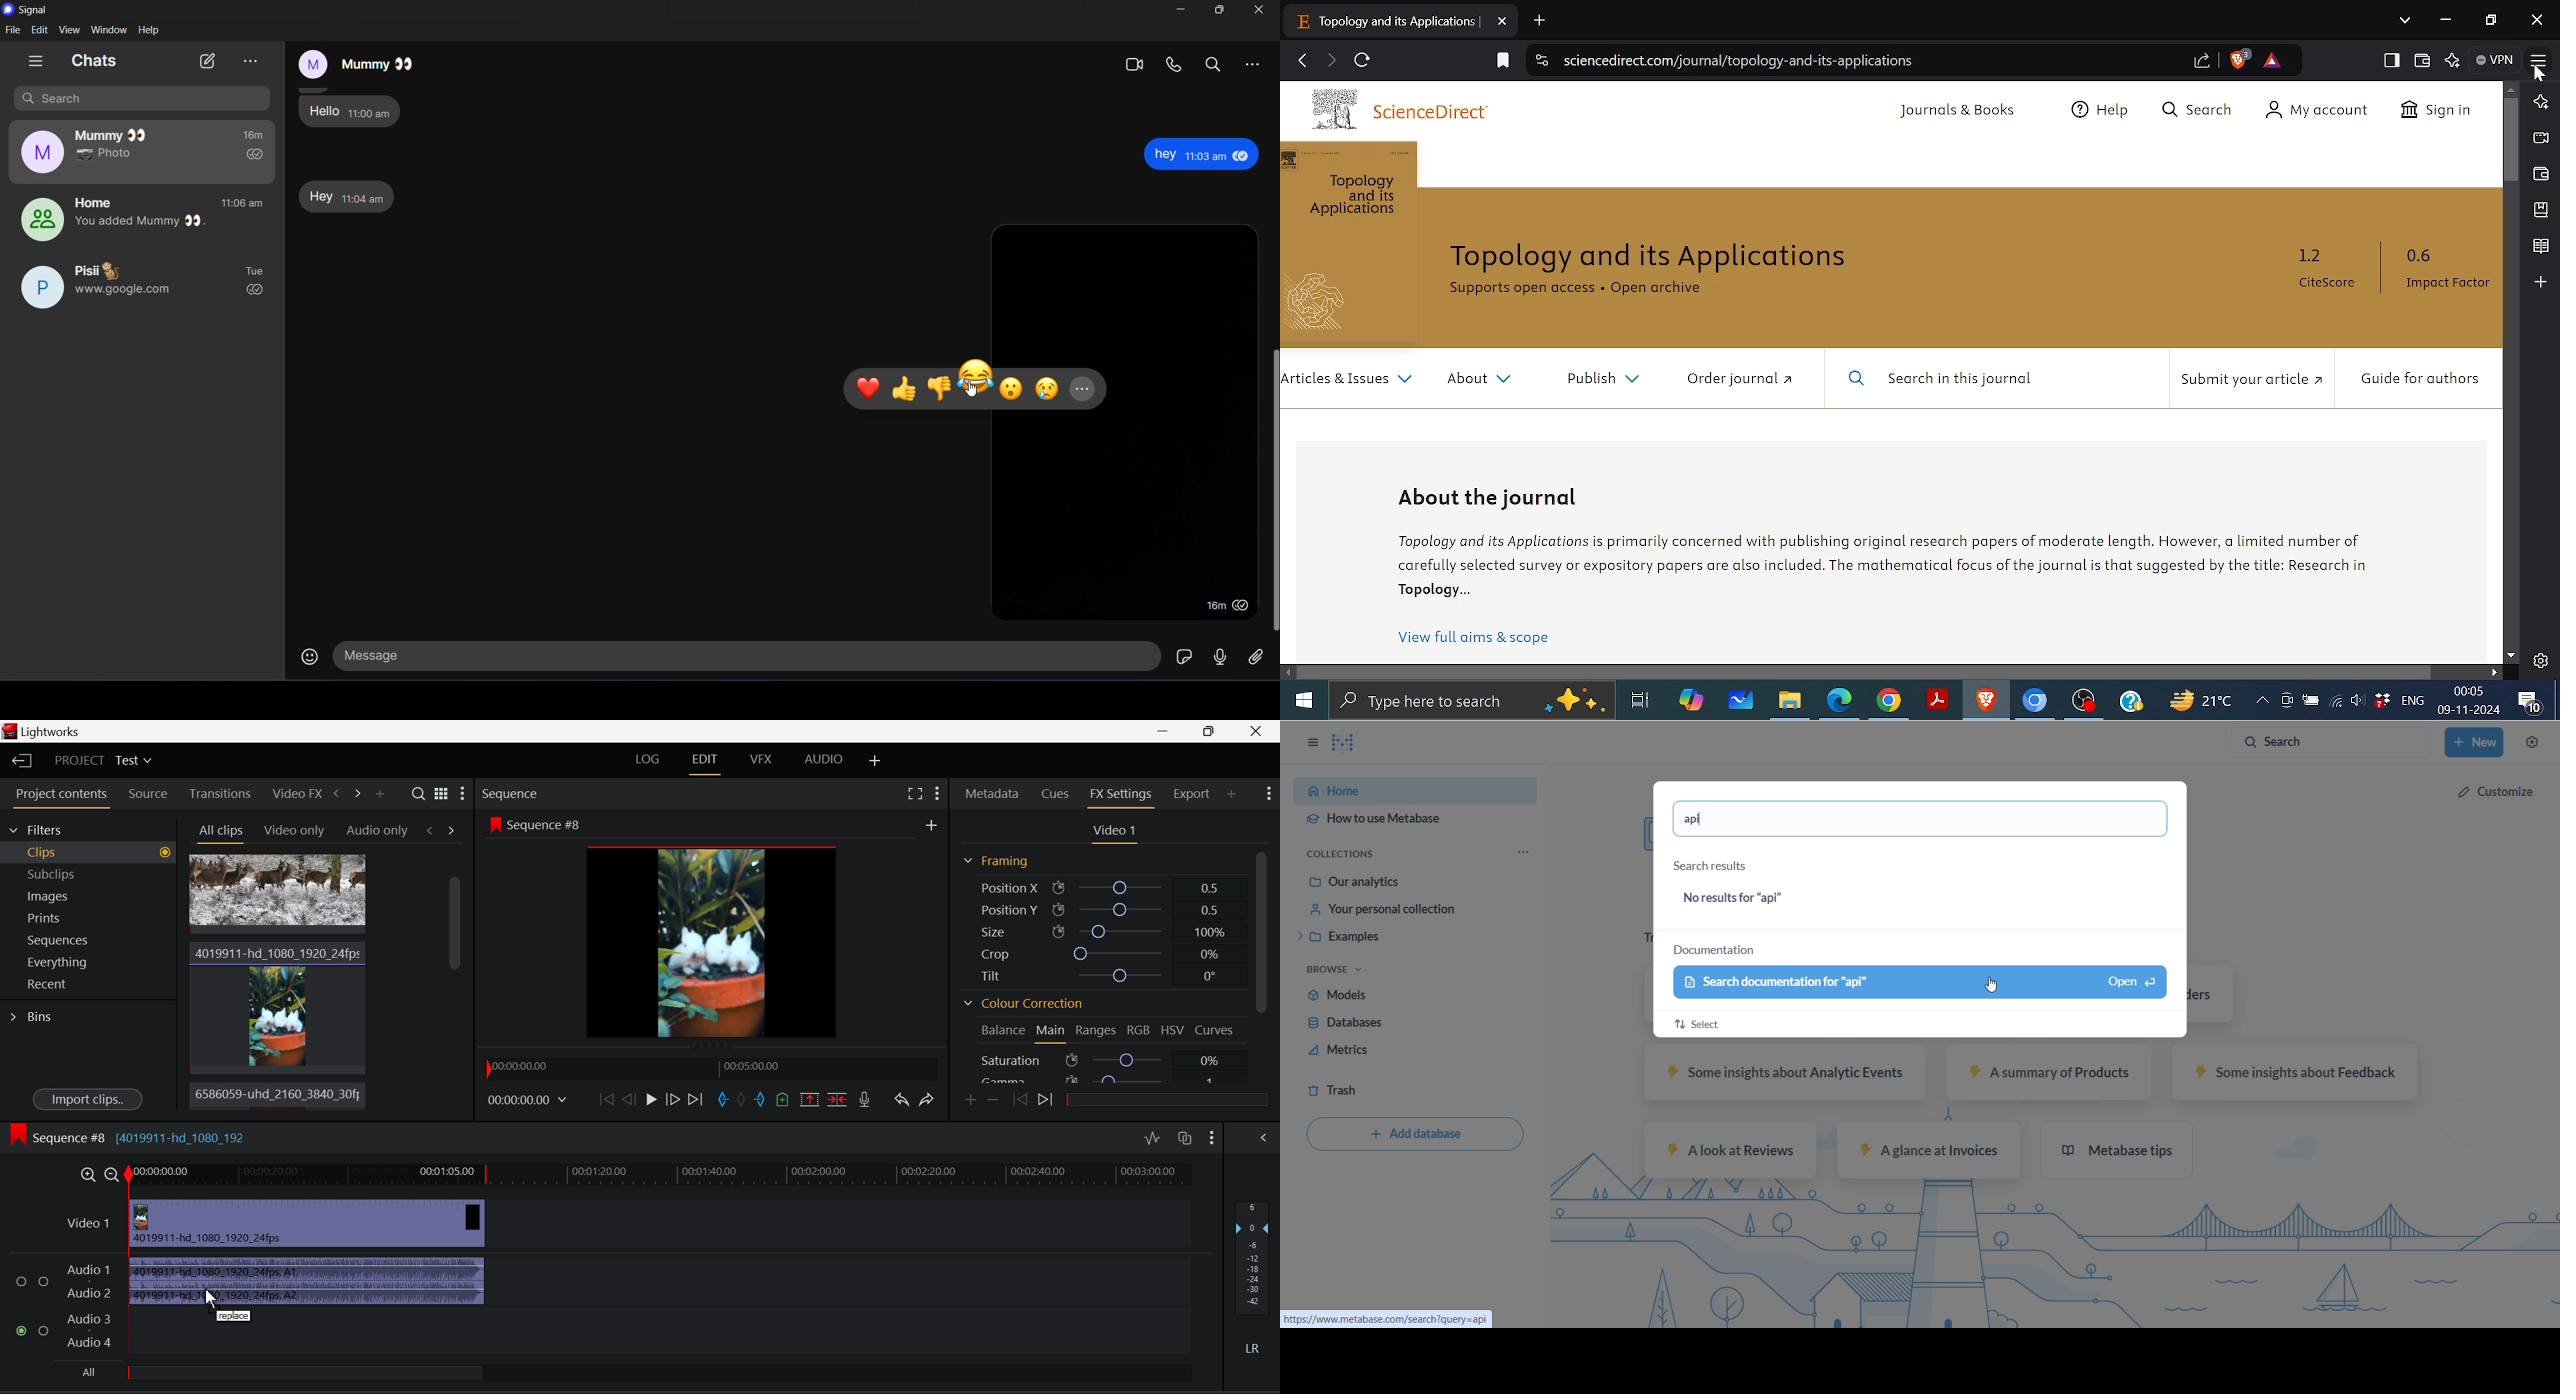 Image resolution: width=2576 pixels, height=1400 pixels. Describe the element at coordinates (277, 895) in the screenshot. I see `File 1` at that location.